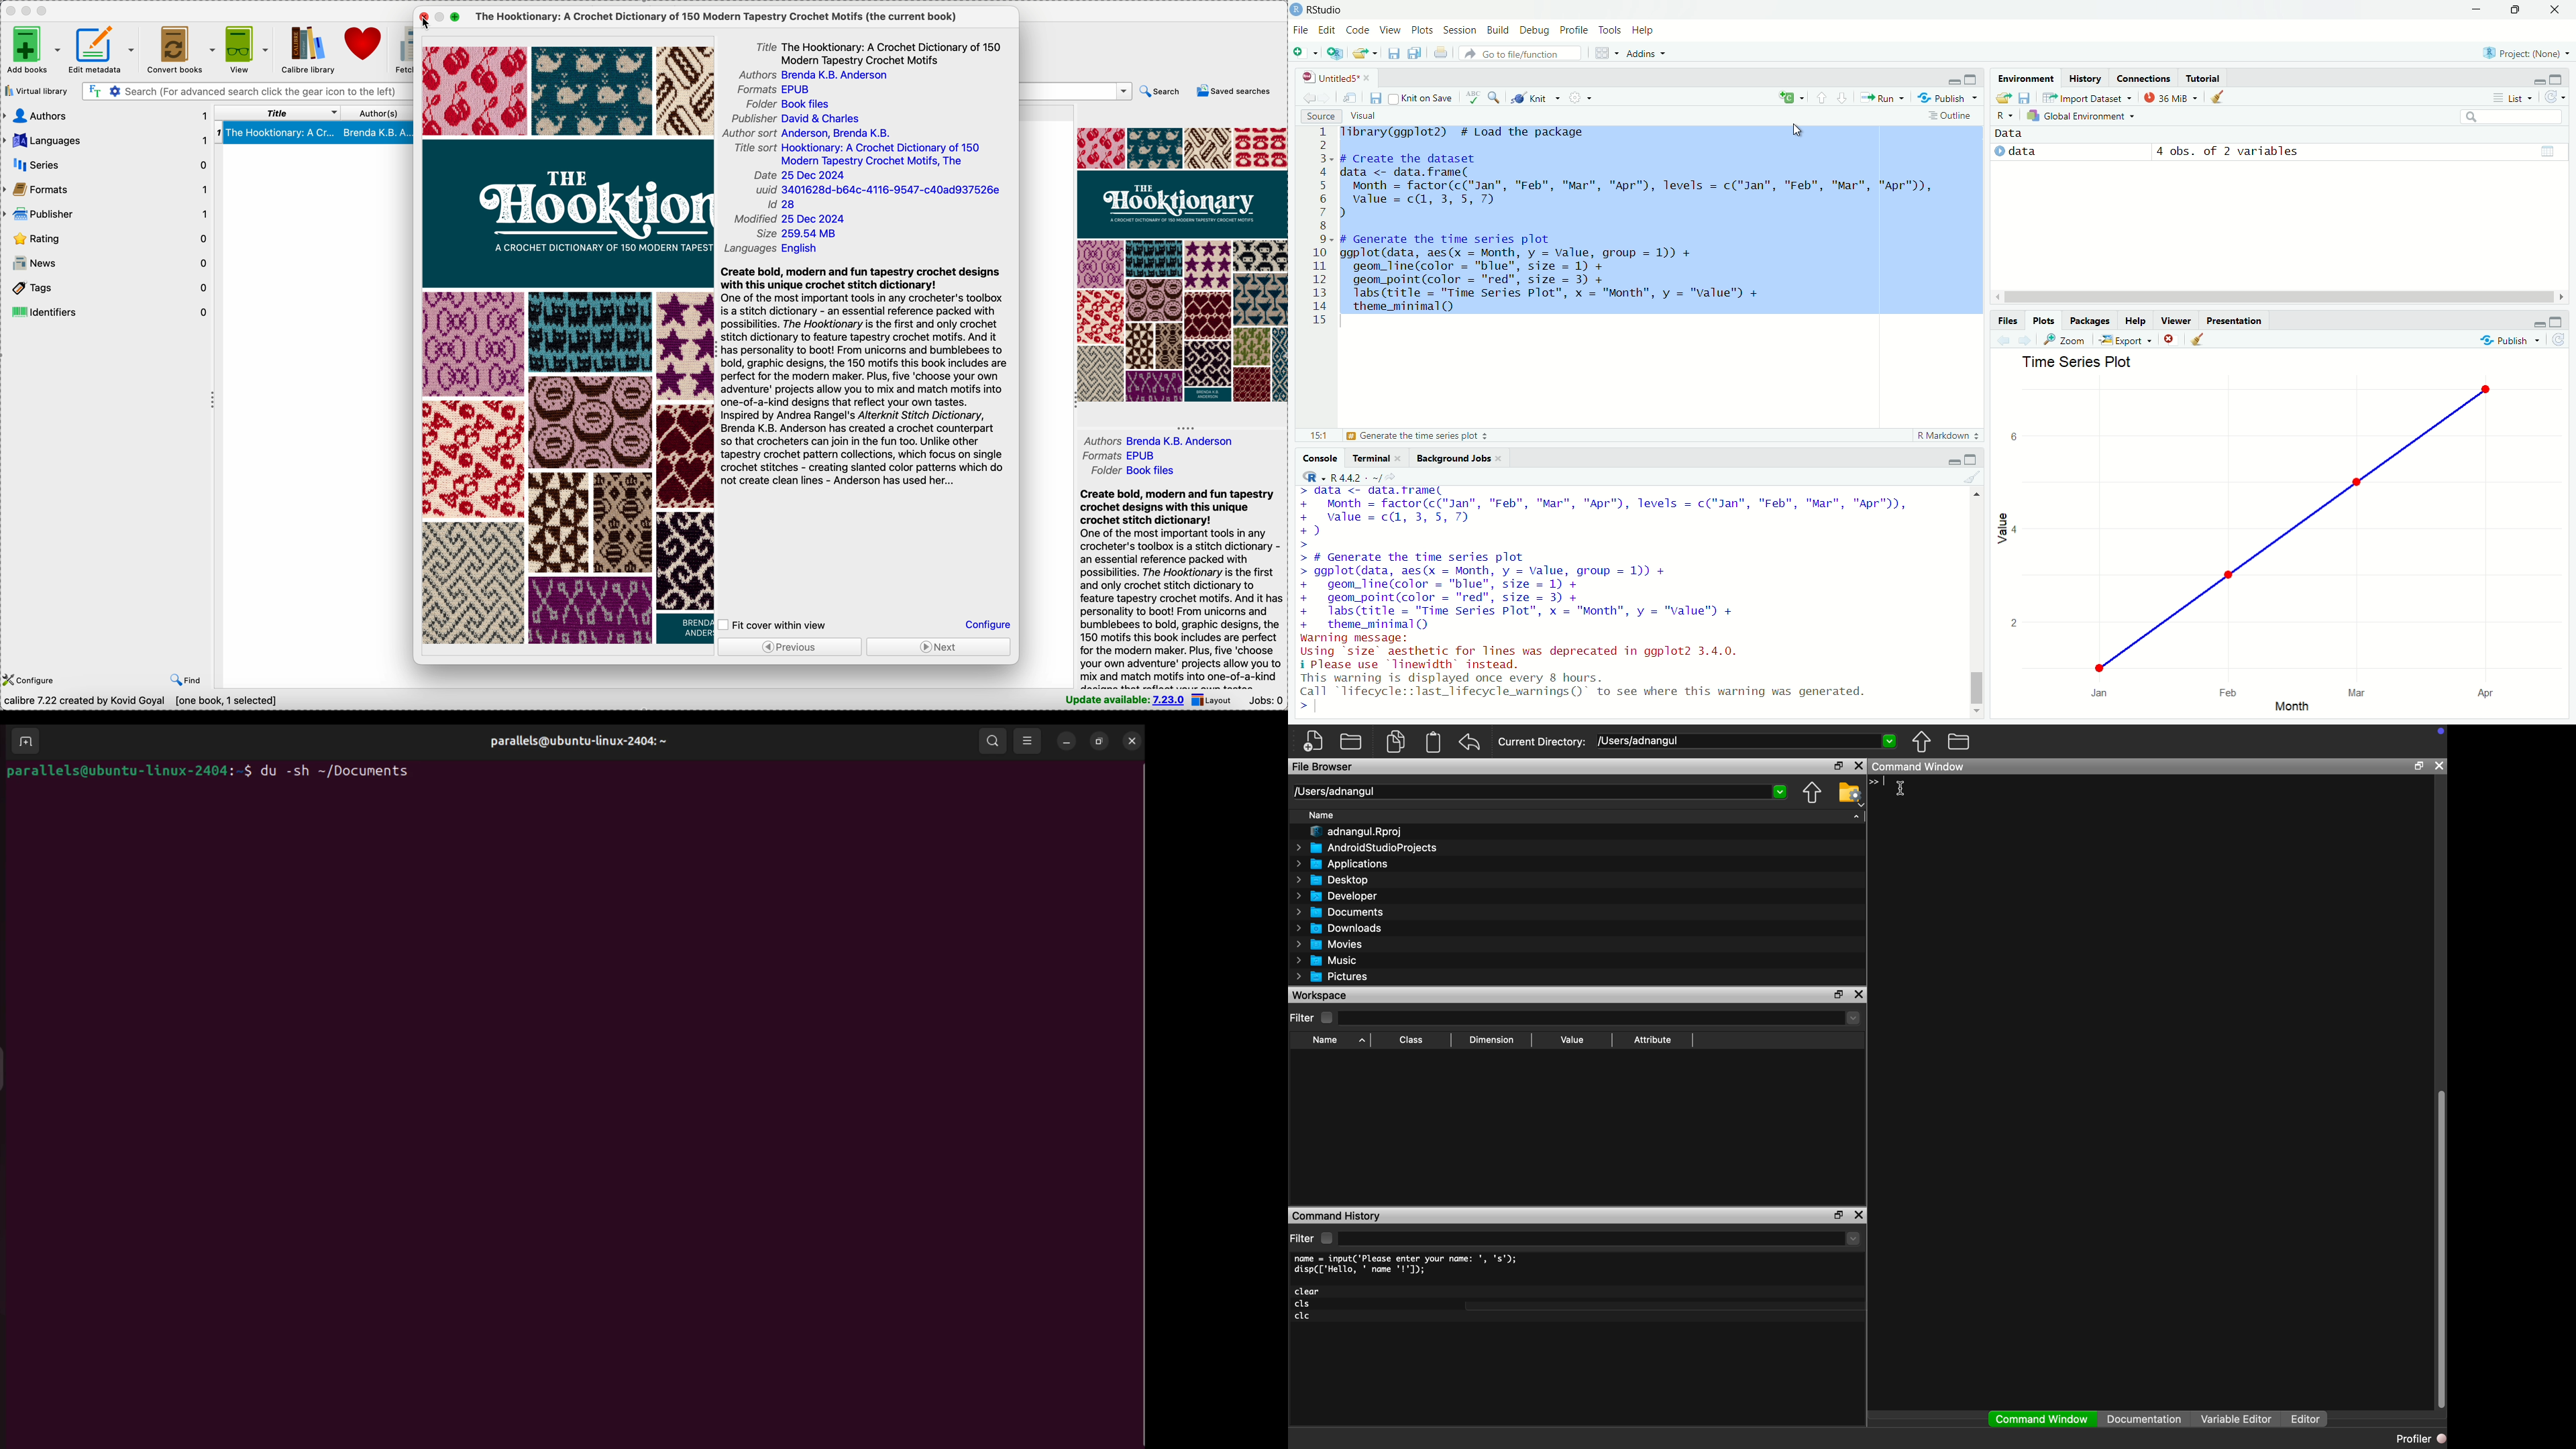 This screenshot has height=1456, width=2576. What do you see at coordinates (1799, 129) in the screenshot?
I see `cursor` at bounding box center [1799, 129].